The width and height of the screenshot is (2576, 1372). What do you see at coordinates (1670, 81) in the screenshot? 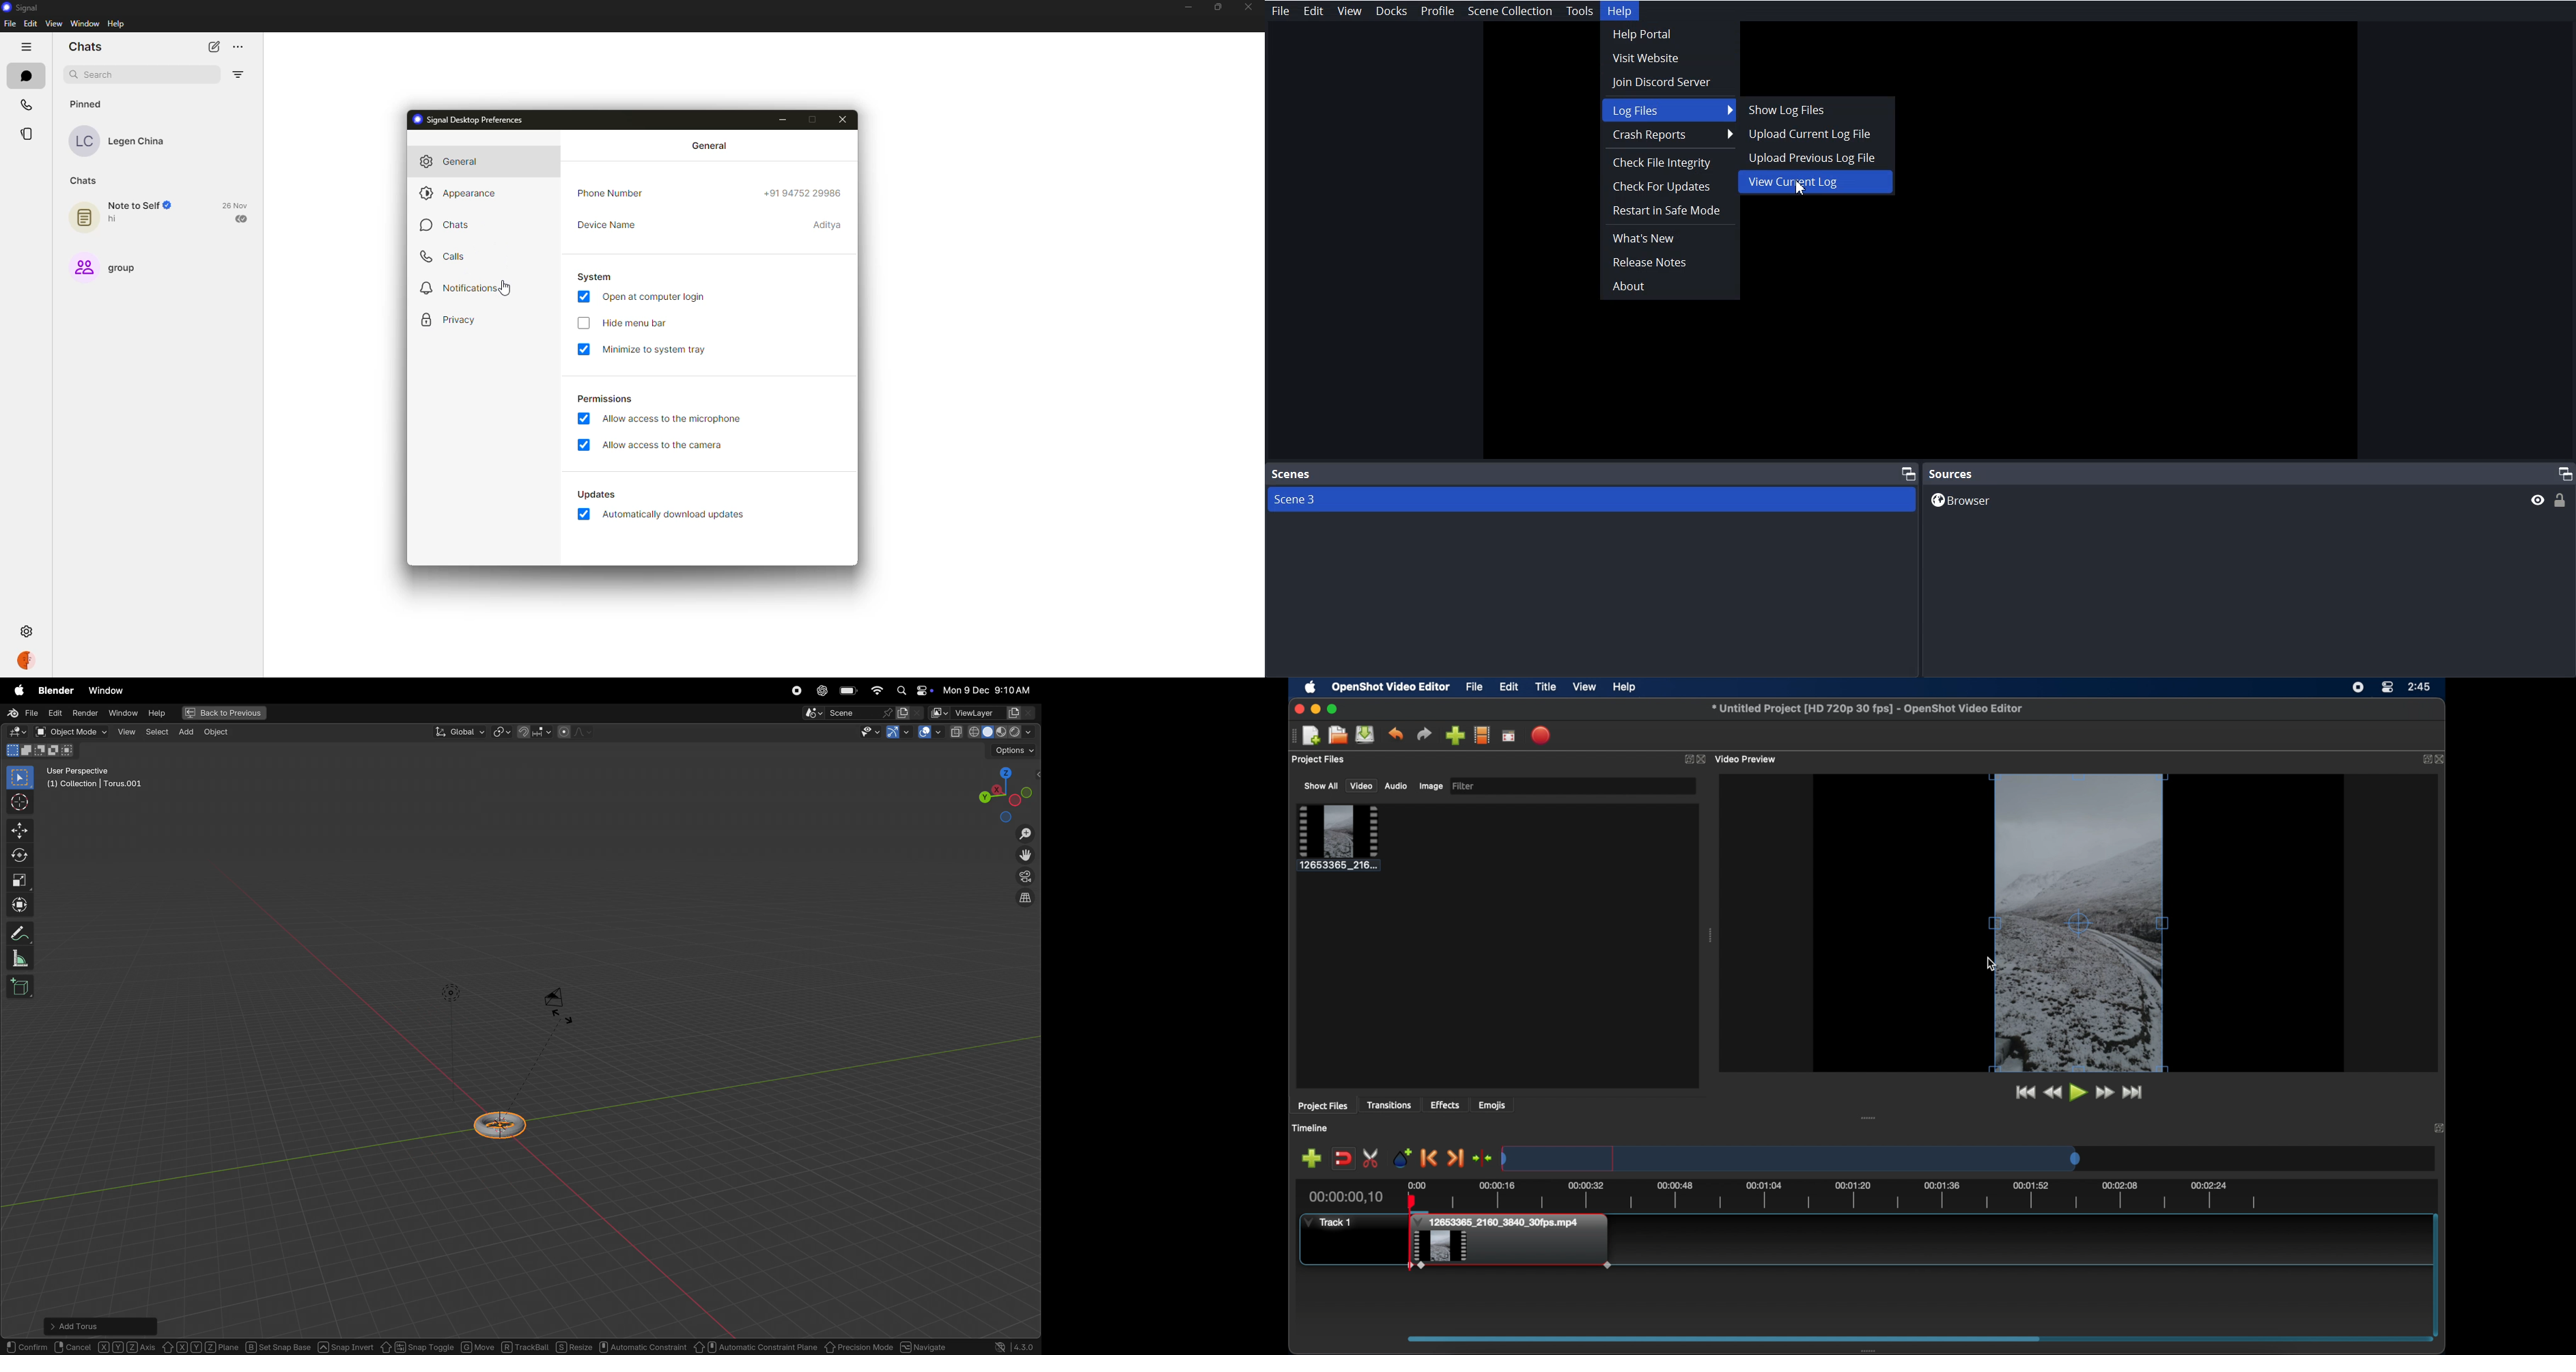
I see `Join Discord Server` at bounding box center [1670, 81].